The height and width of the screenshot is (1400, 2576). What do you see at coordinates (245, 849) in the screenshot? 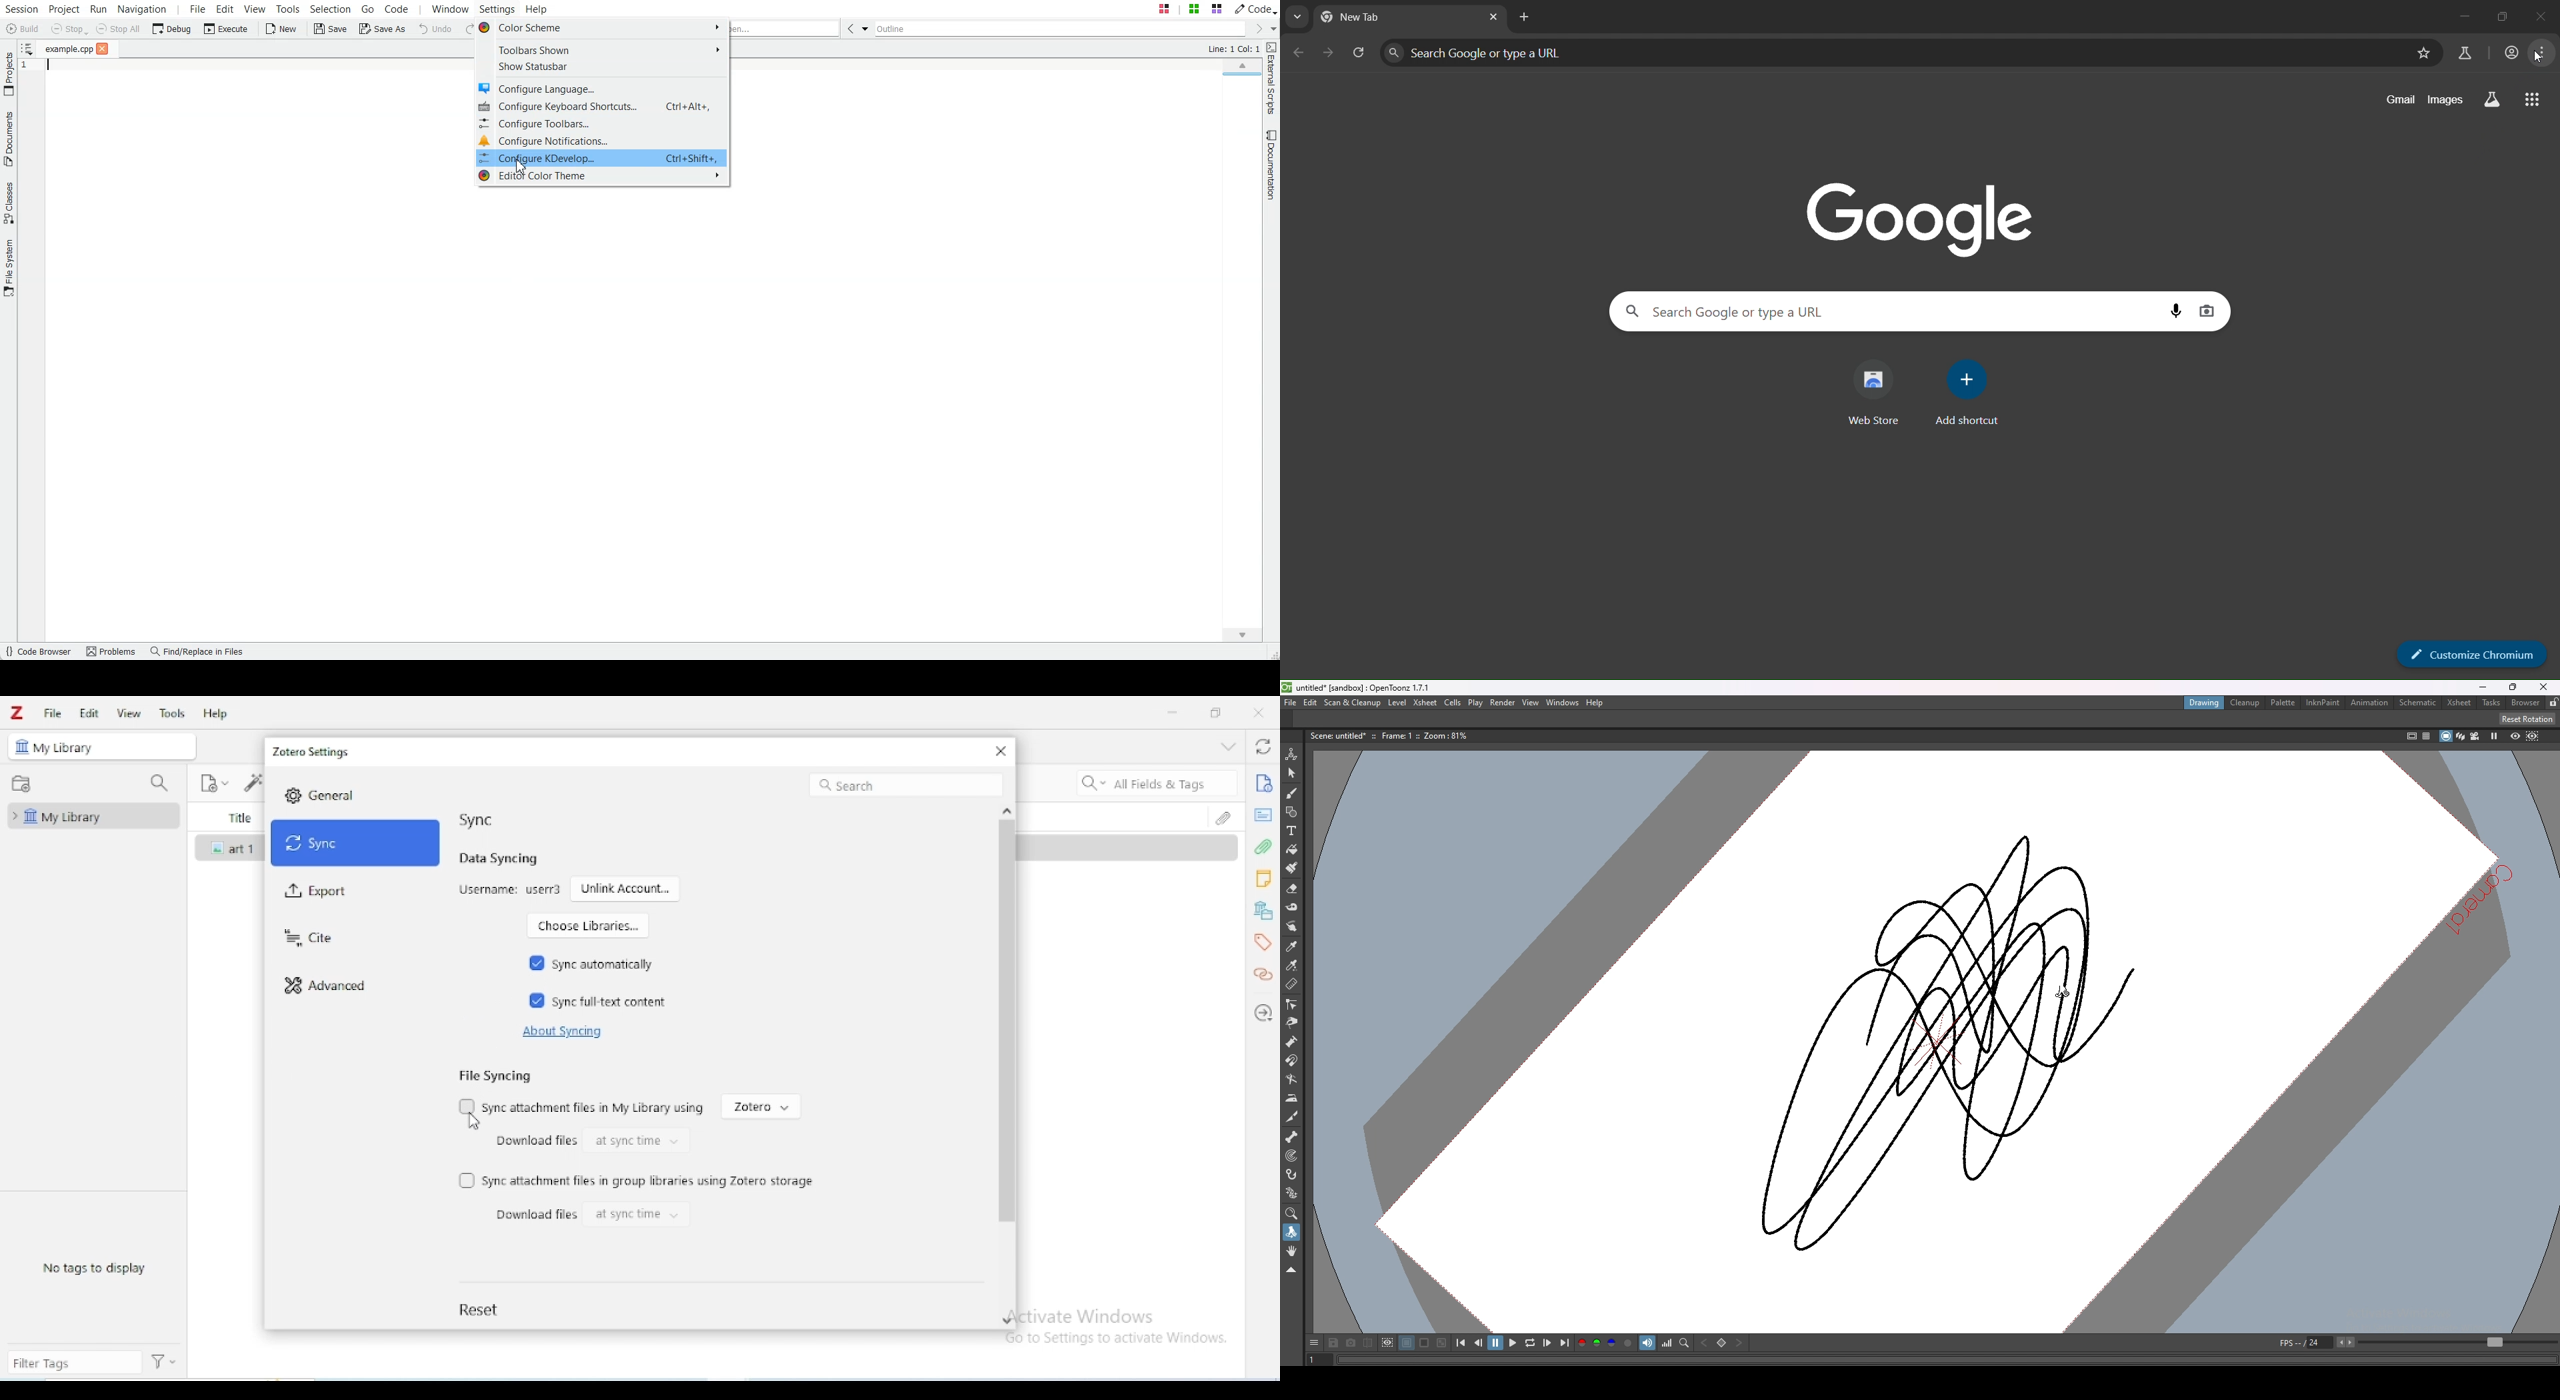
I see `art 1` at bounding box center [245, 849].